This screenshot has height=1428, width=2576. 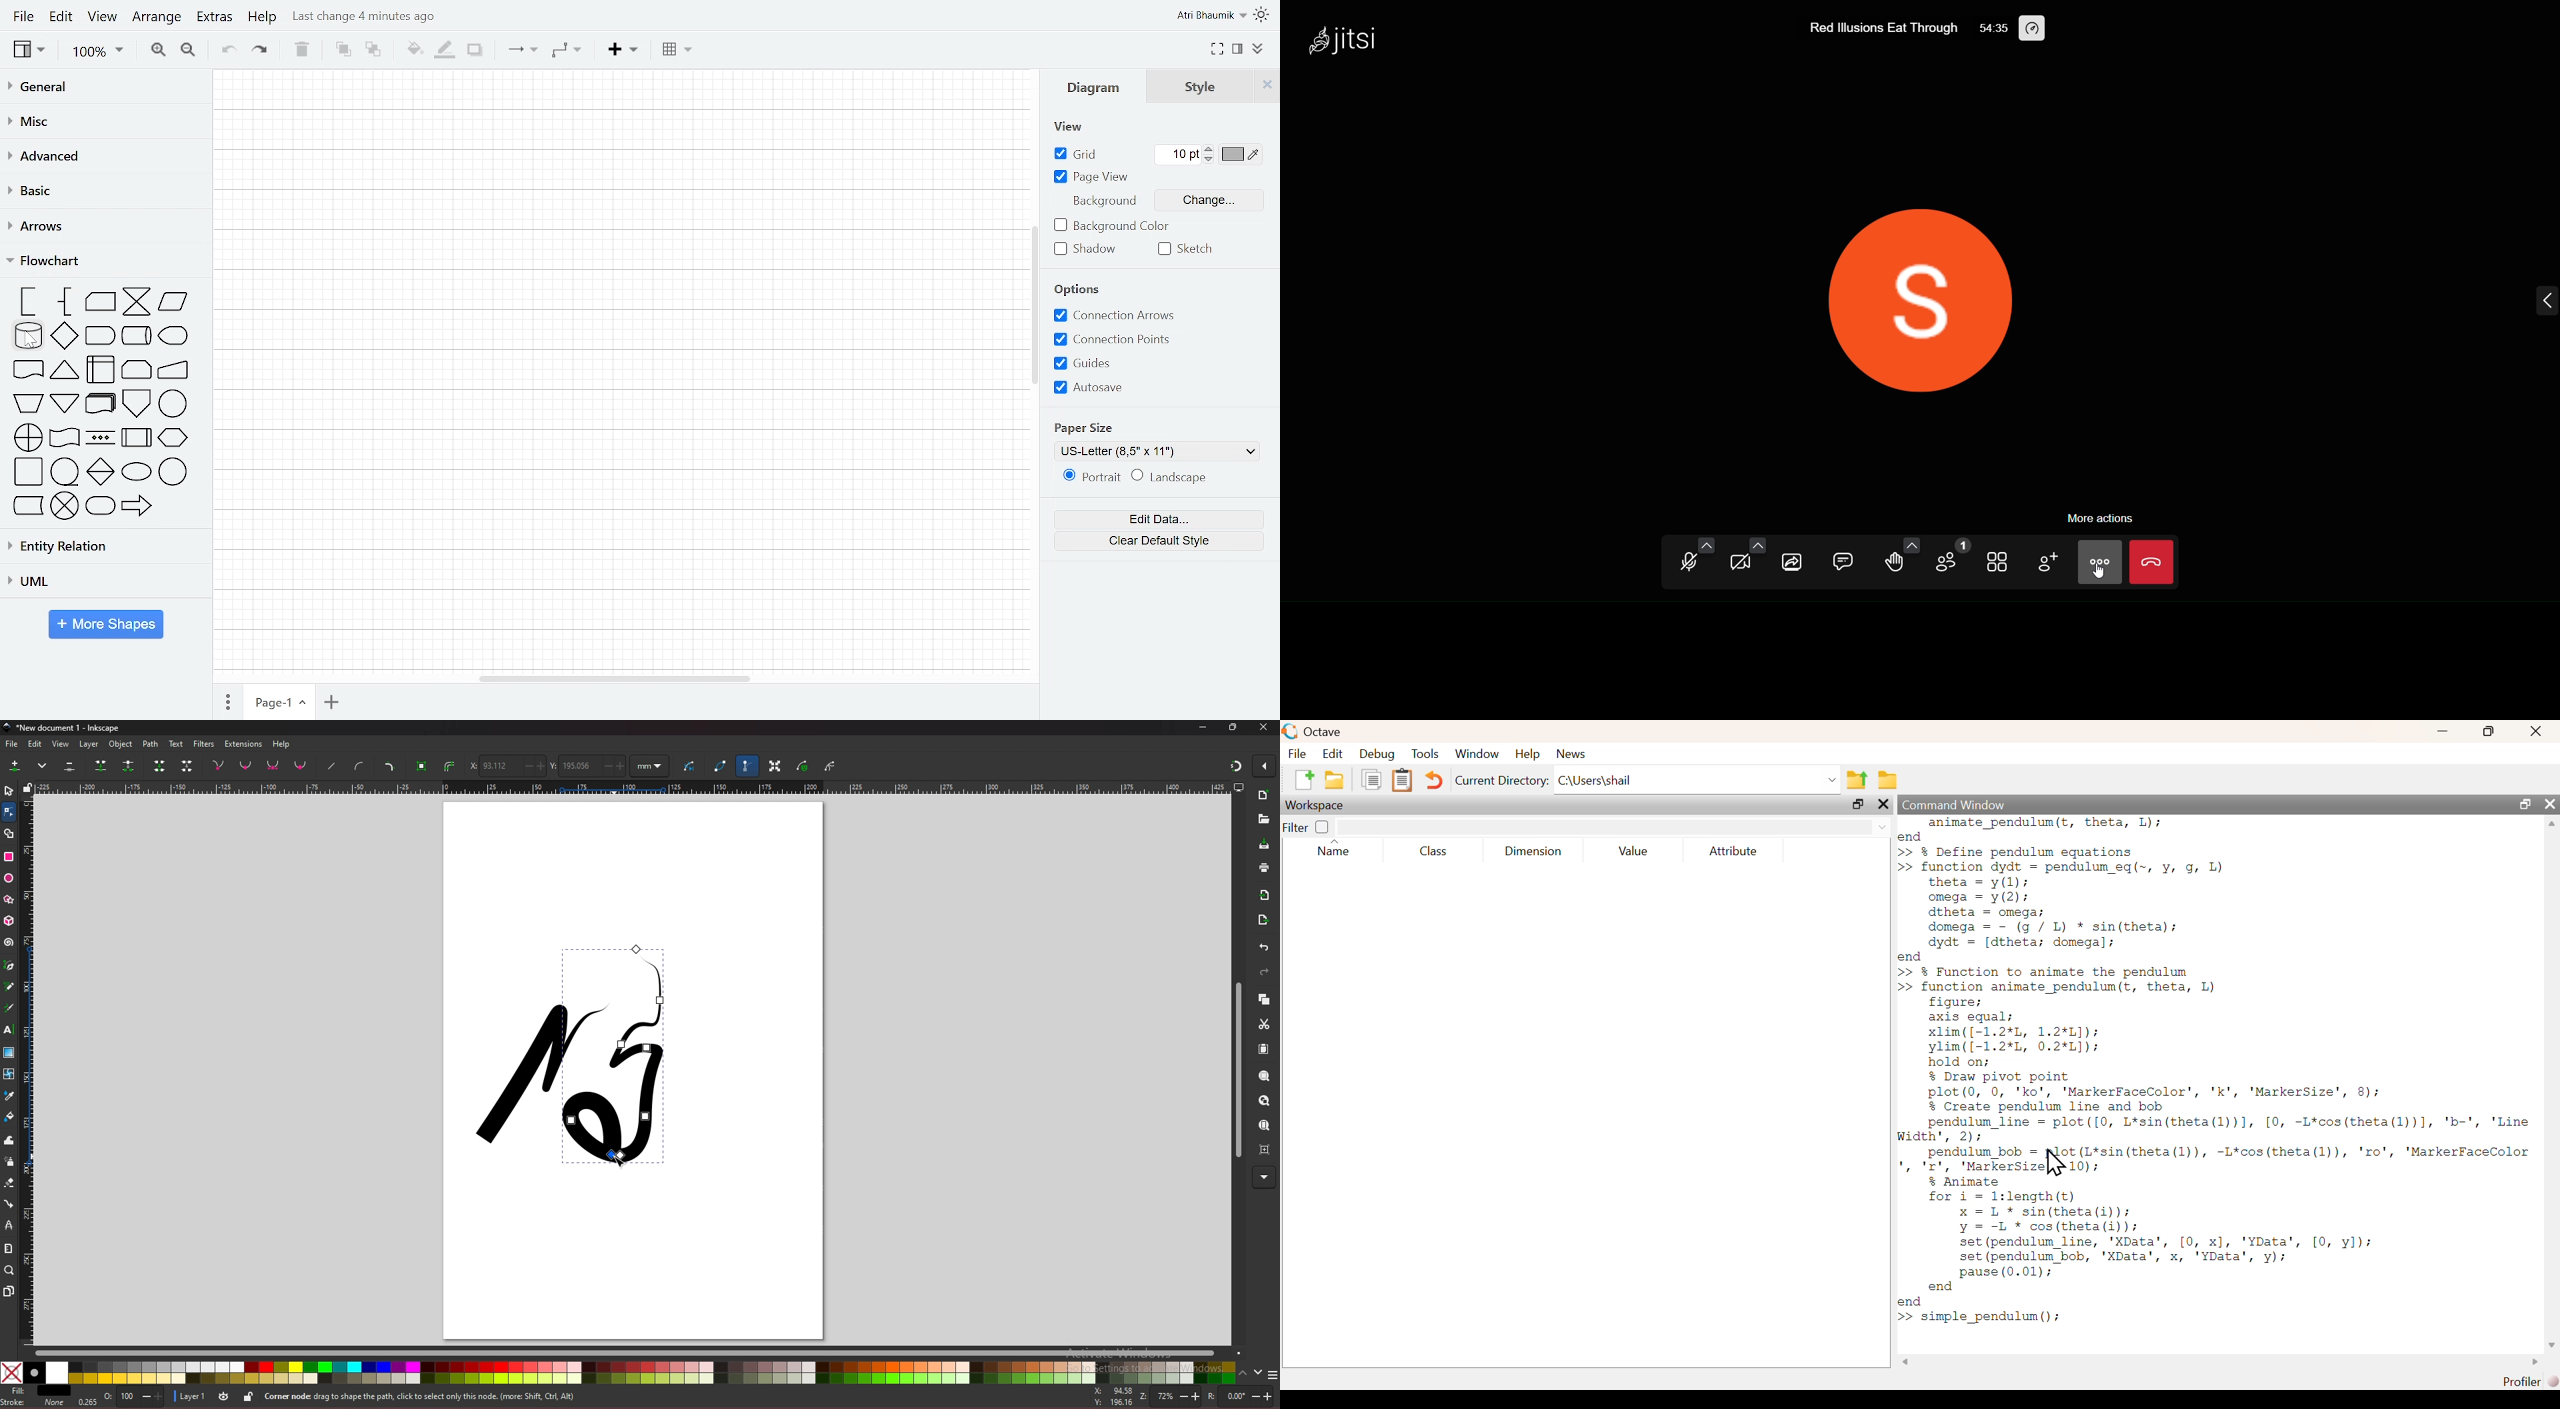 What do you see at coordinates (27, 473) in the screenshot?
I see `process` at bounding box center [27, 473].